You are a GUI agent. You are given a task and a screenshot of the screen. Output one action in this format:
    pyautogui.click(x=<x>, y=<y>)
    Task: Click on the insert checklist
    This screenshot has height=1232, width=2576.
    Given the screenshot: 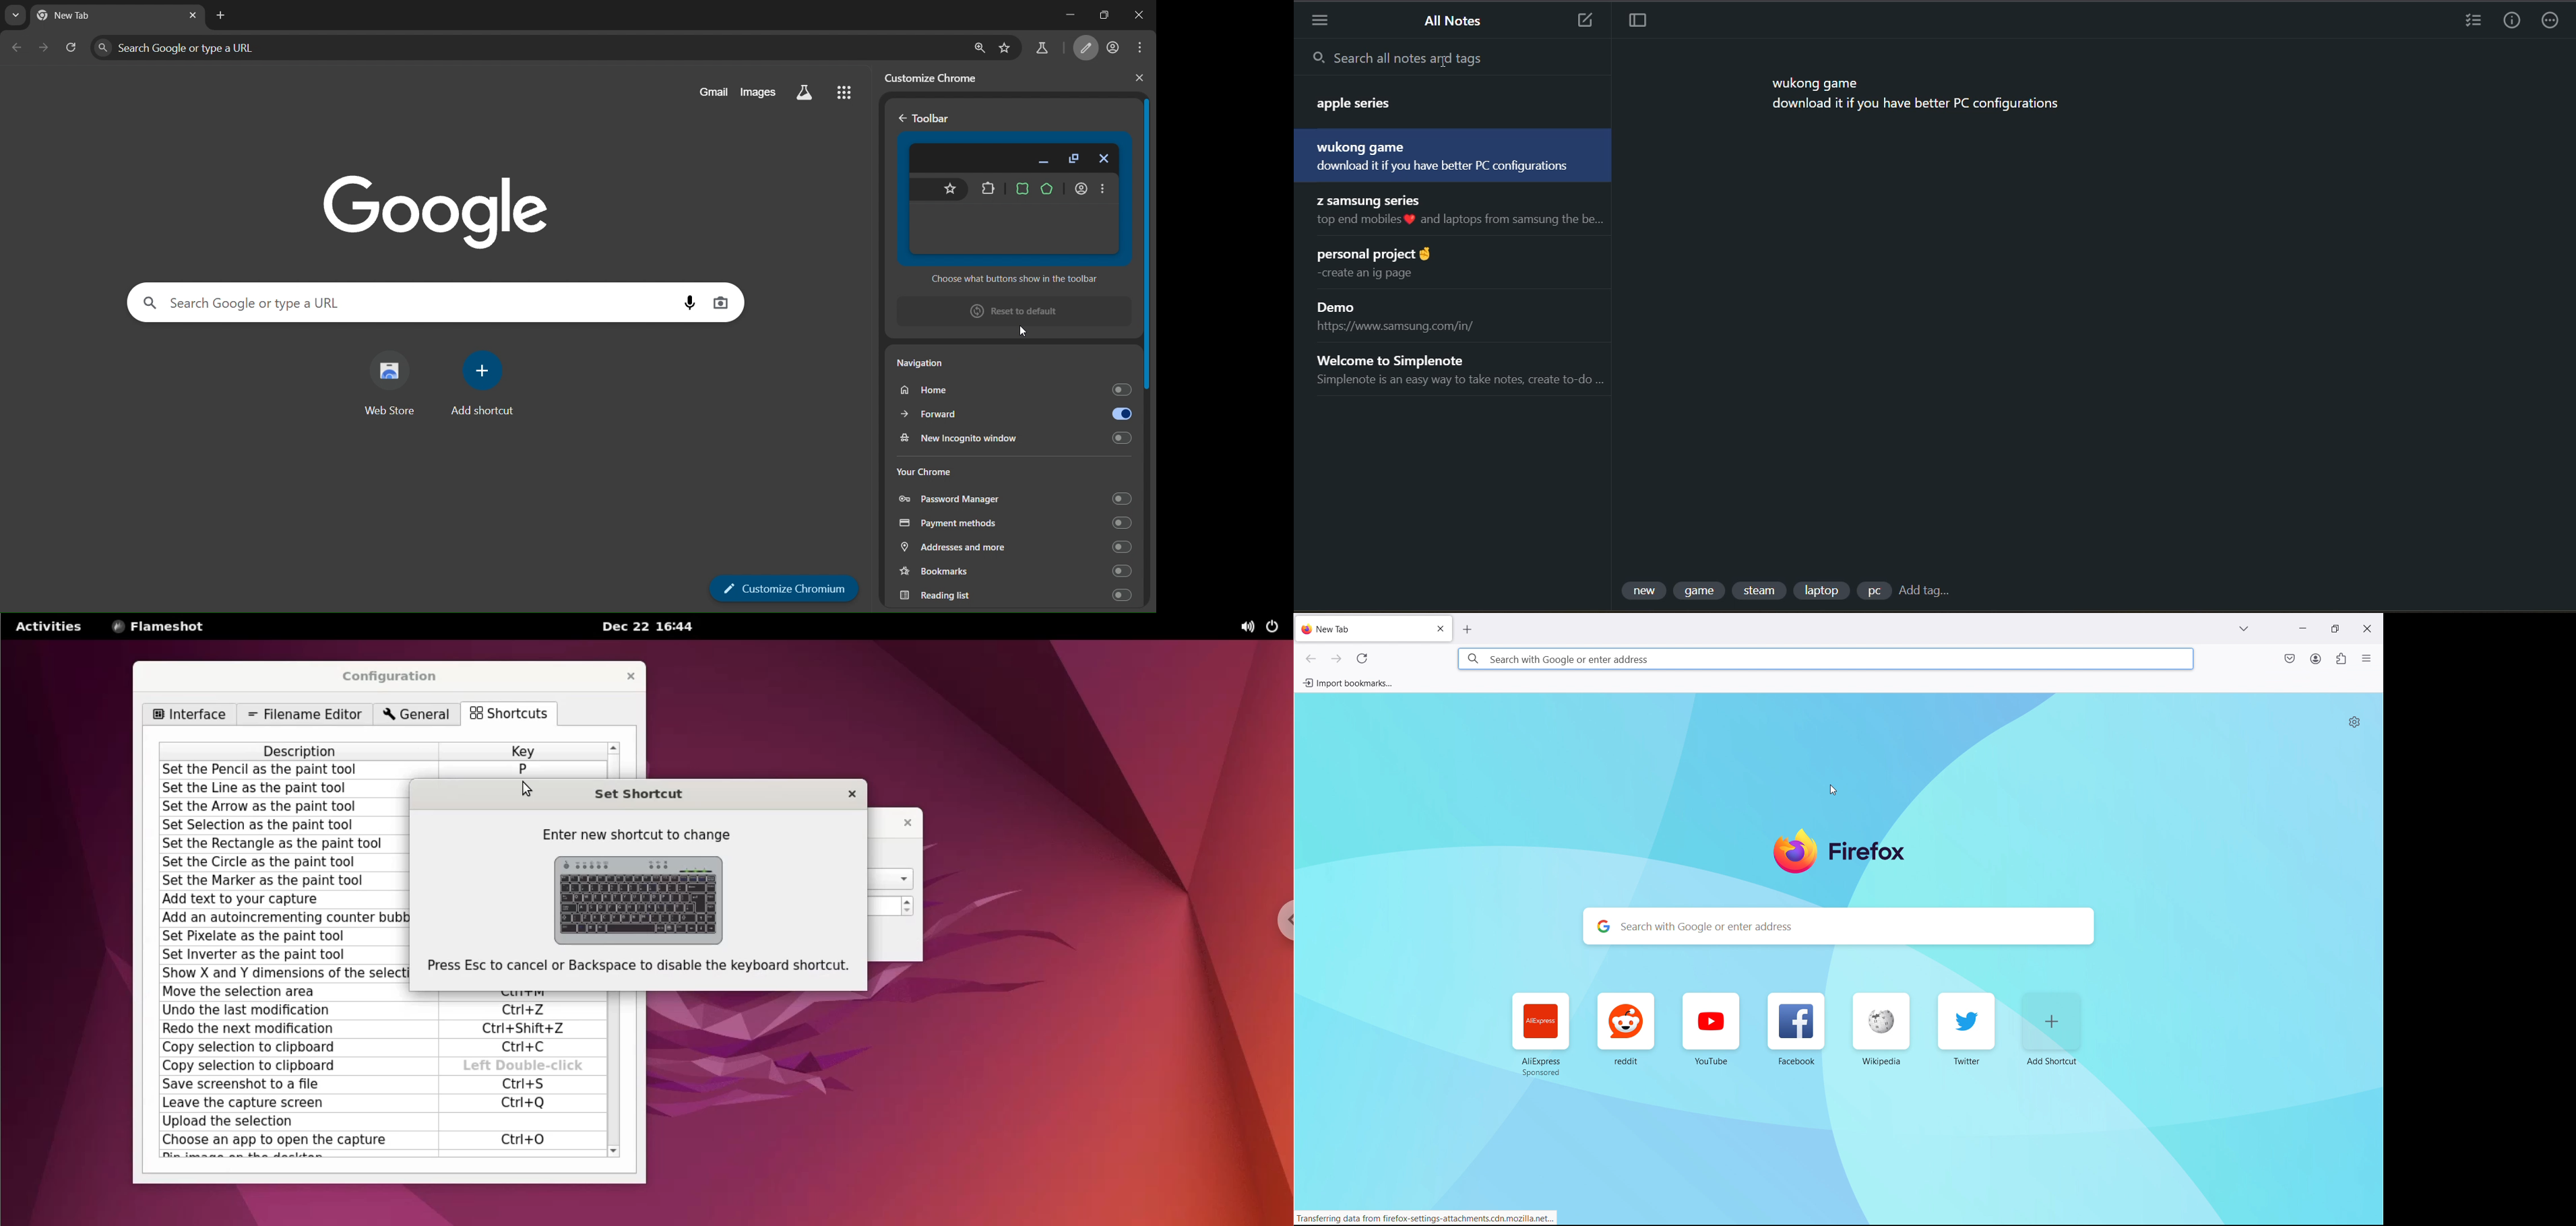 What is the action you would take?
    pyautogui.click(x=2468, y=21)
    